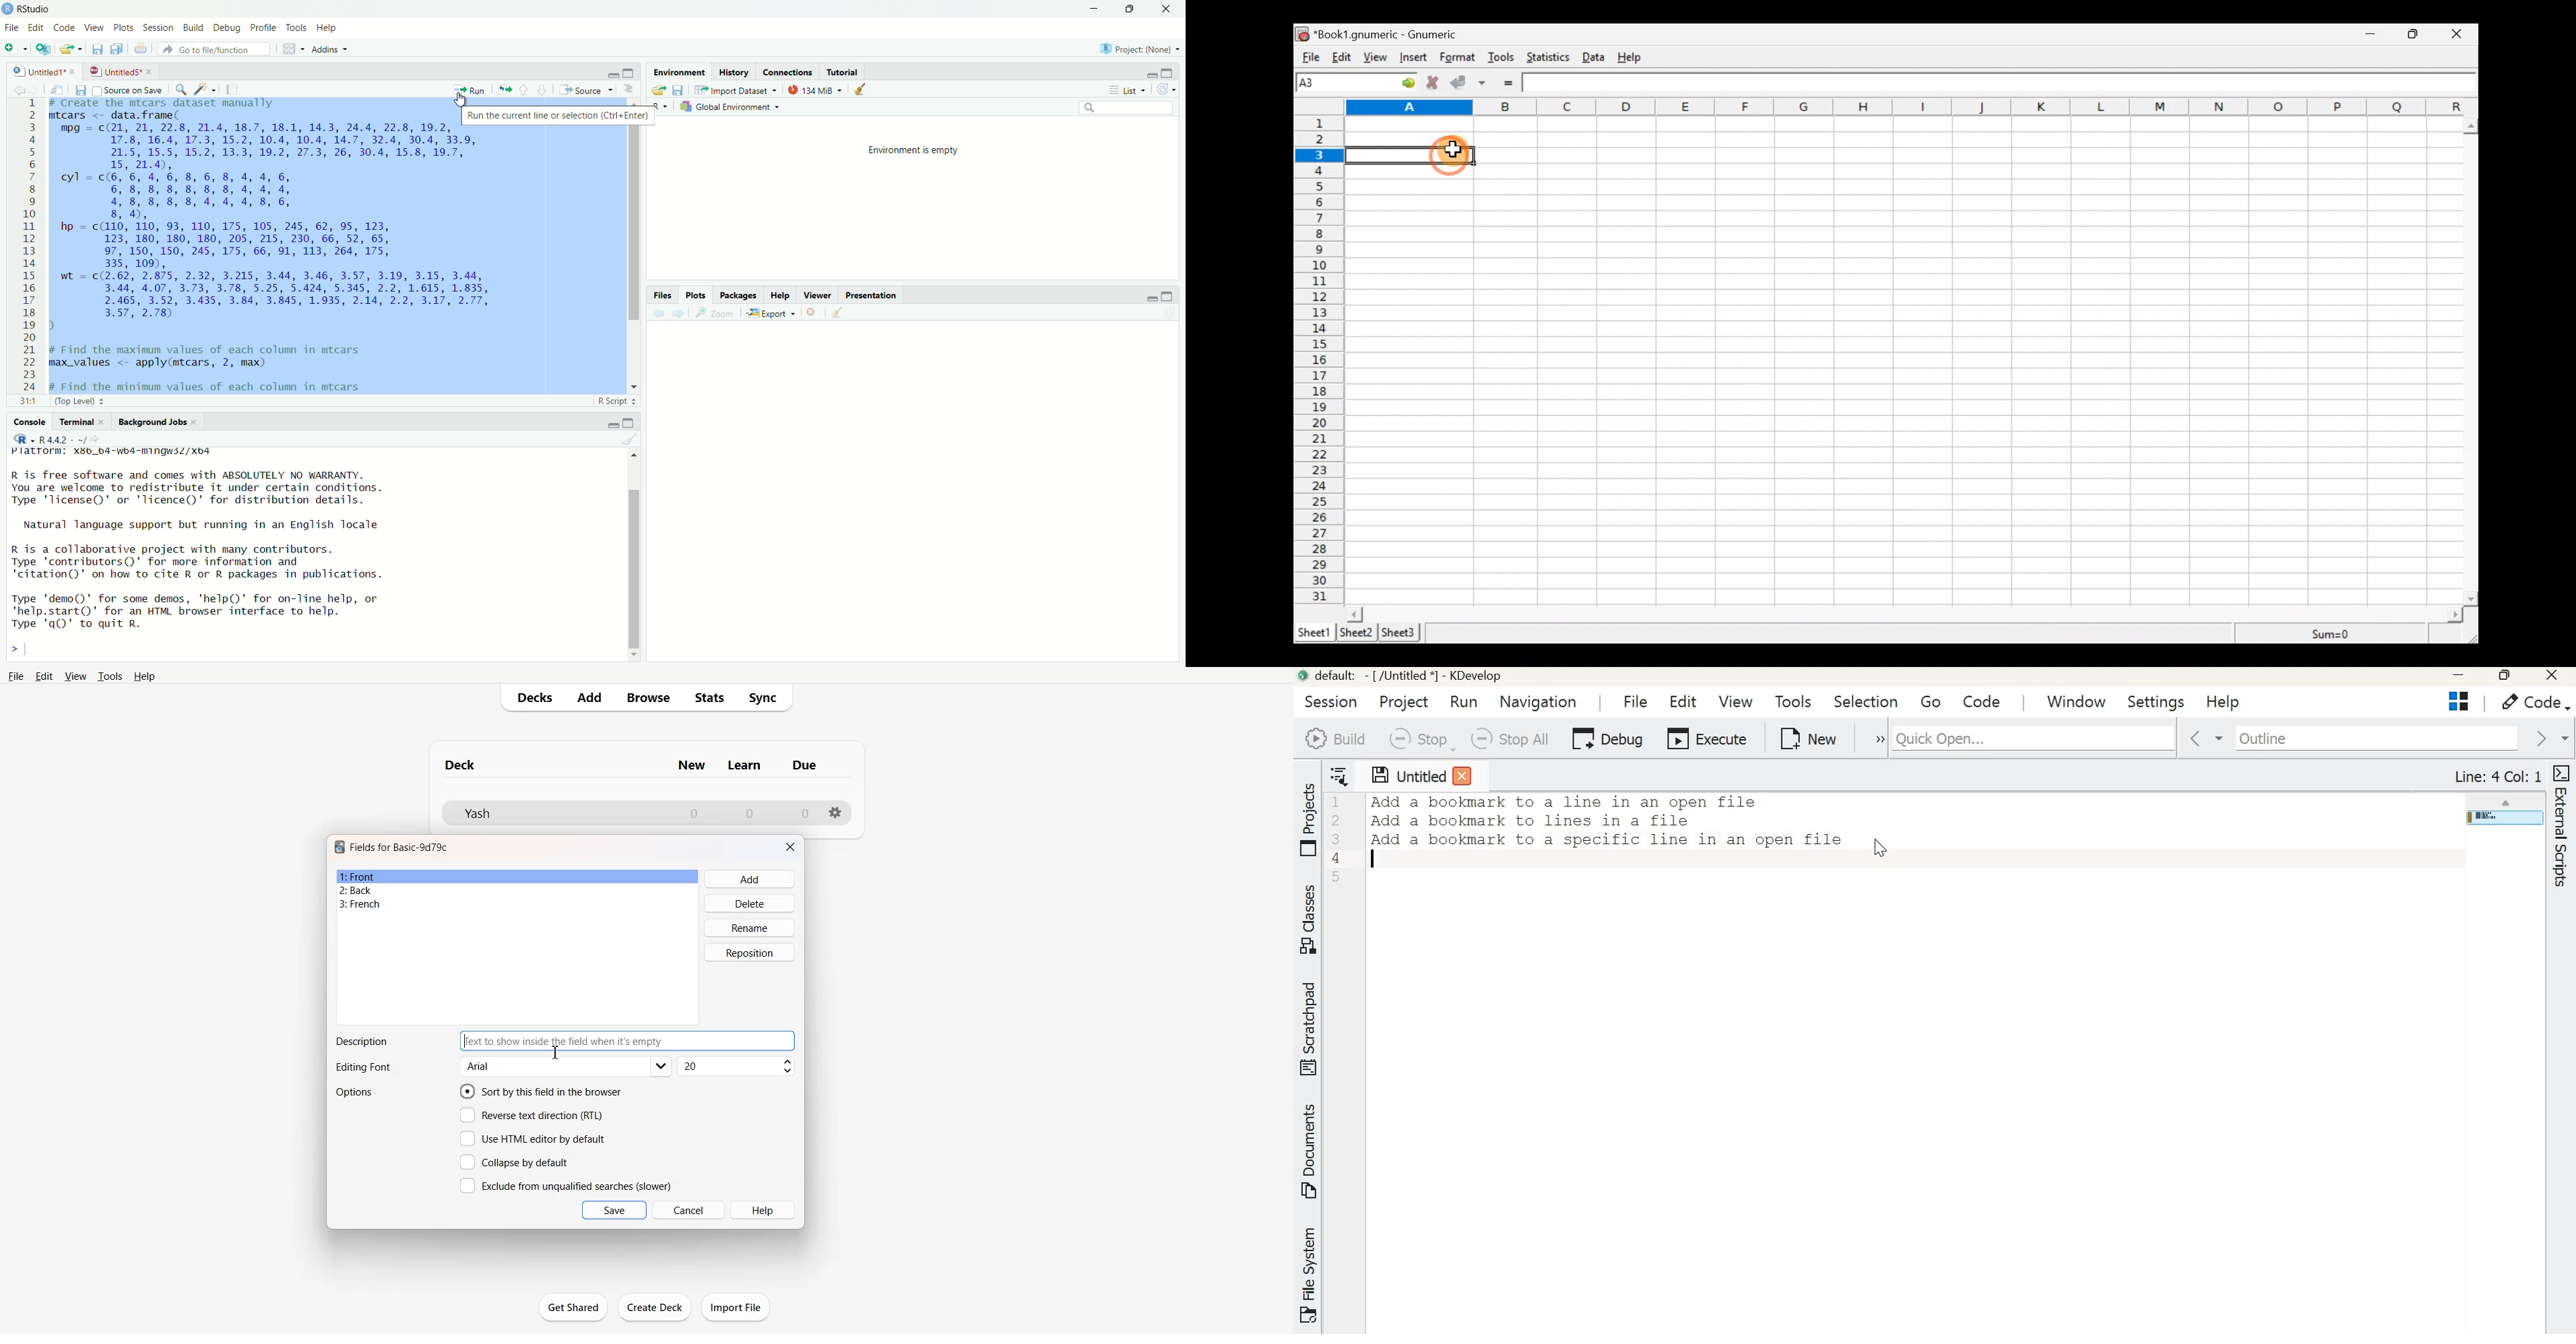 Image resolution: width=2576 pixels, height=1344 pixels. I want to click on options, so click(628, 90).